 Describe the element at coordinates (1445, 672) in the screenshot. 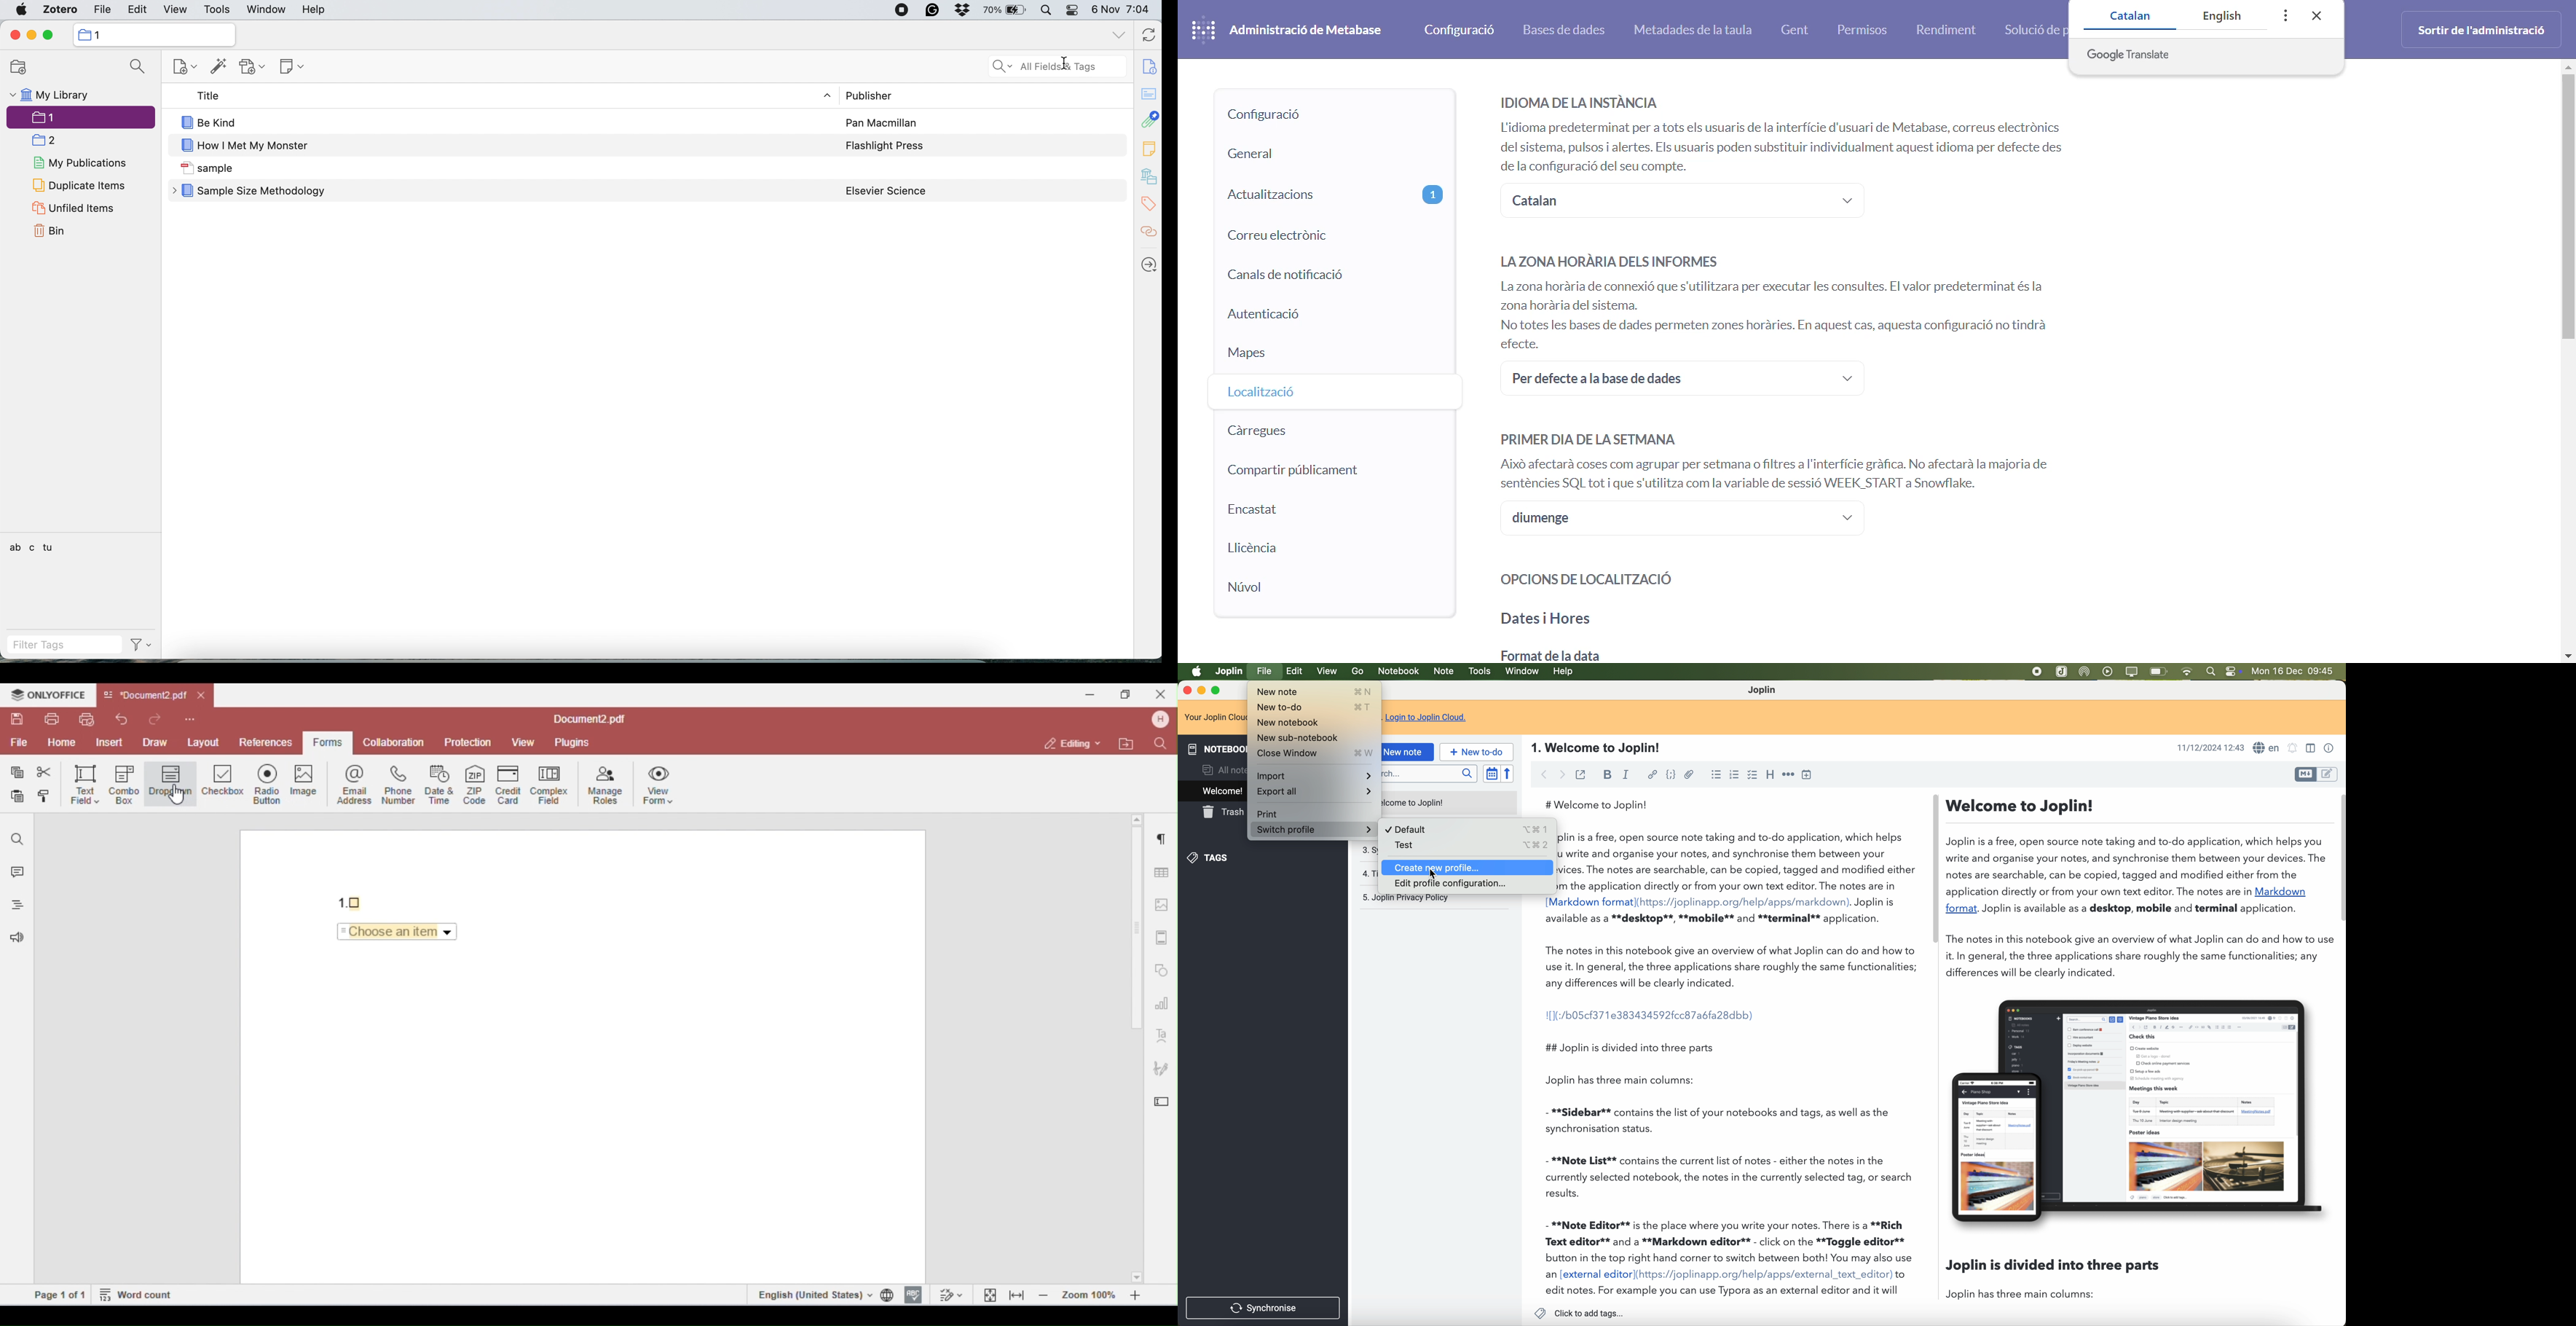

I see `note` at that location.